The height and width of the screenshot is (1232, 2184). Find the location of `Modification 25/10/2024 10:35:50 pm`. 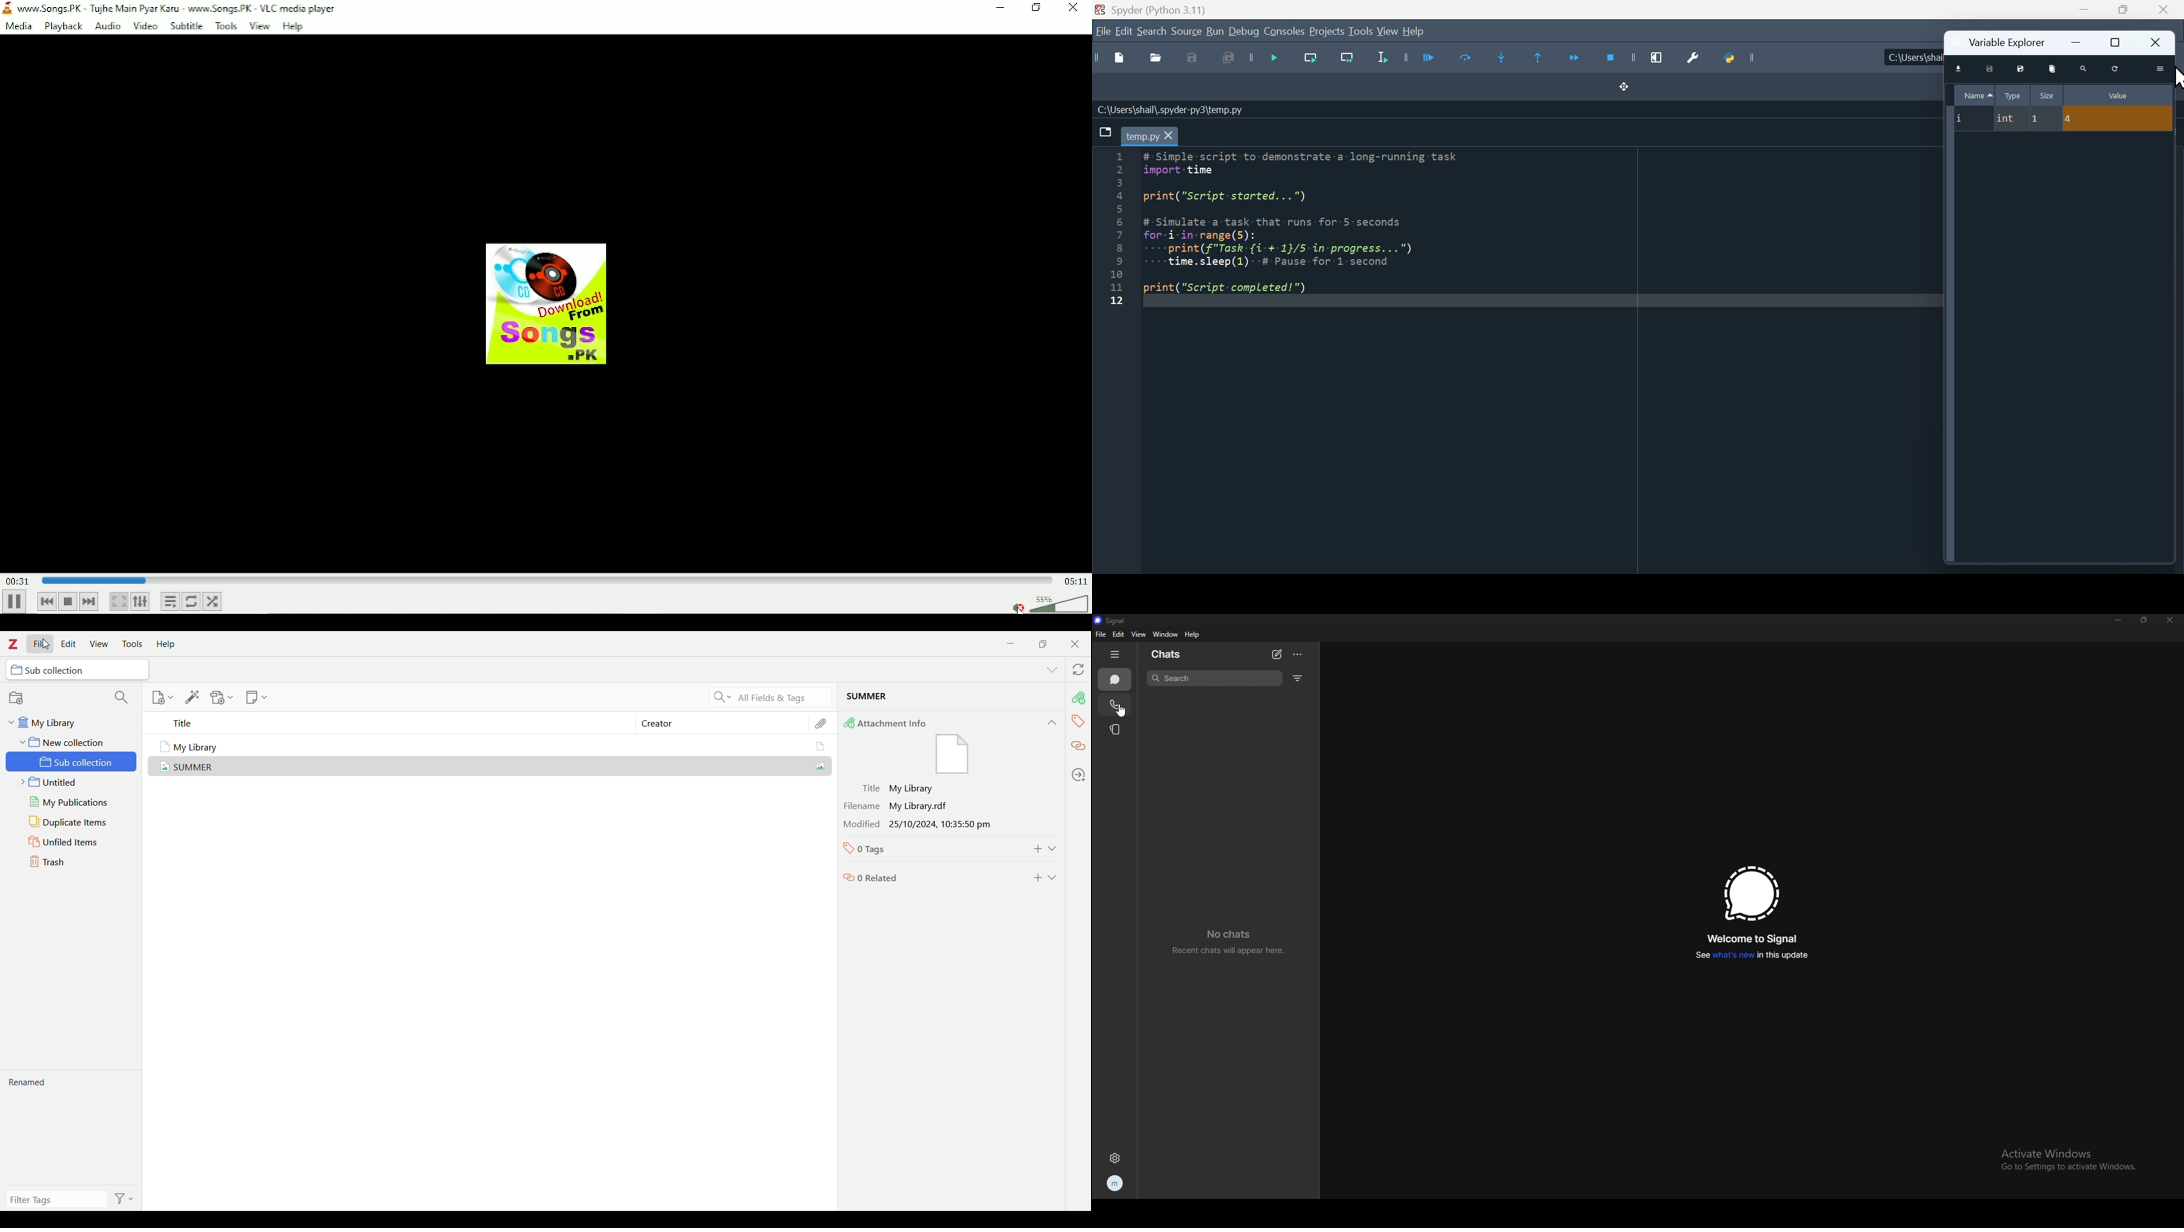

Modification 25/10/2024 10:35:50 pm is located at coordinates (931, 824).